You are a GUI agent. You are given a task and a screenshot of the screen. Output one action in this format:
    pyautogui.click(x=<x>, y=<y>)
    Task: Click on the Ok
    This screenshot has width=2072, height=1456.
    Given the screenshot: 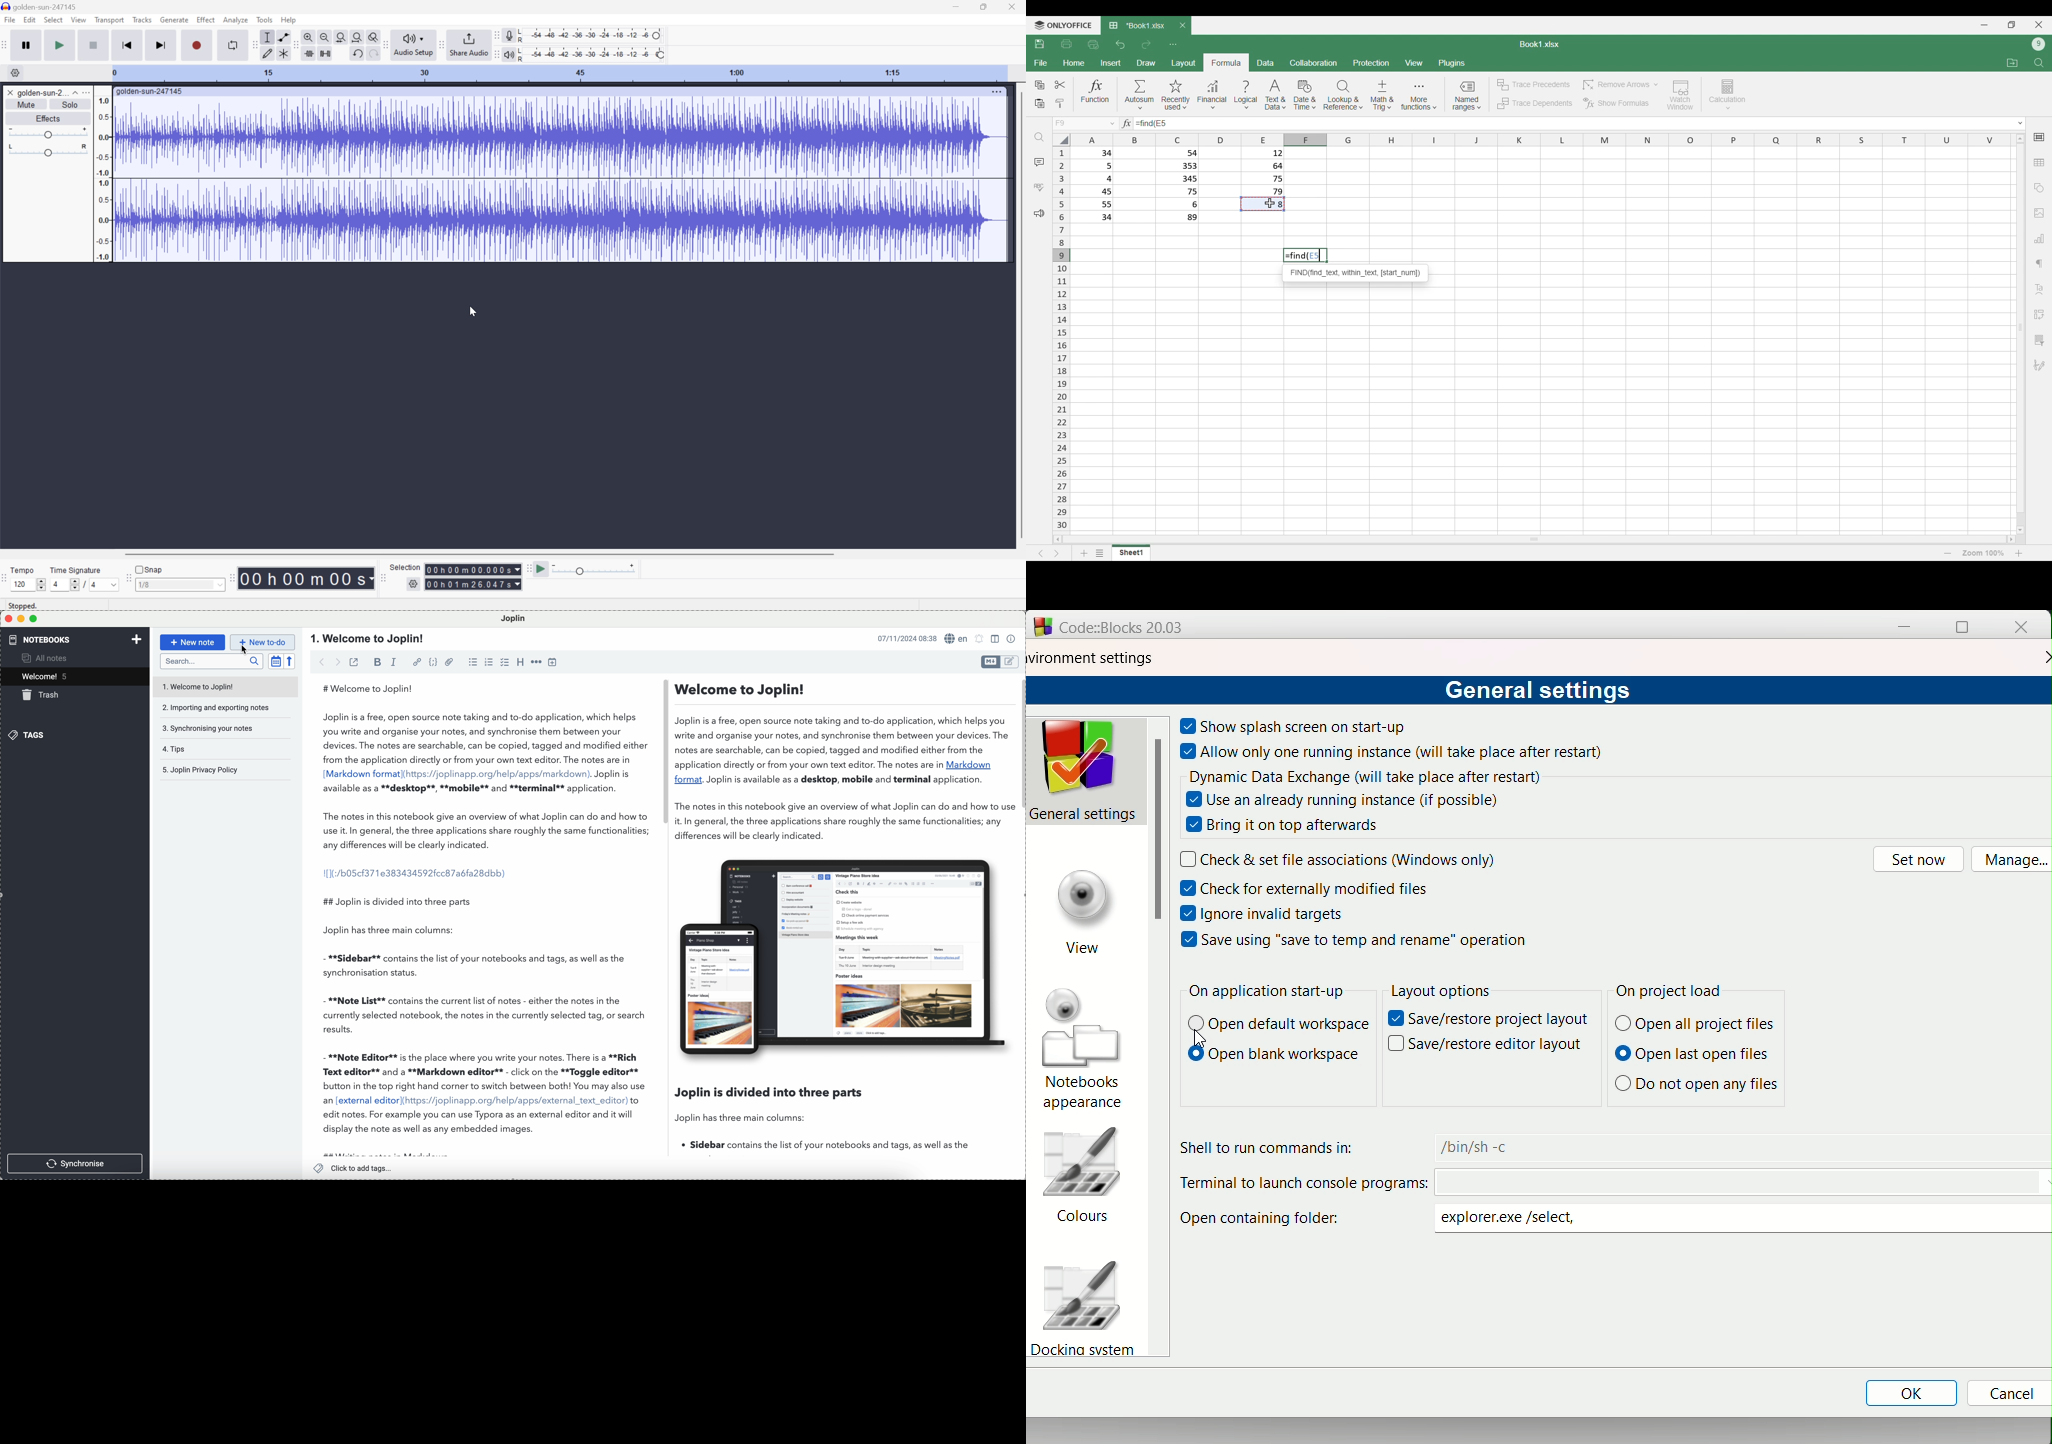 What is the action you would take?
    pyautogui.click(x=1911, y=1392)
    